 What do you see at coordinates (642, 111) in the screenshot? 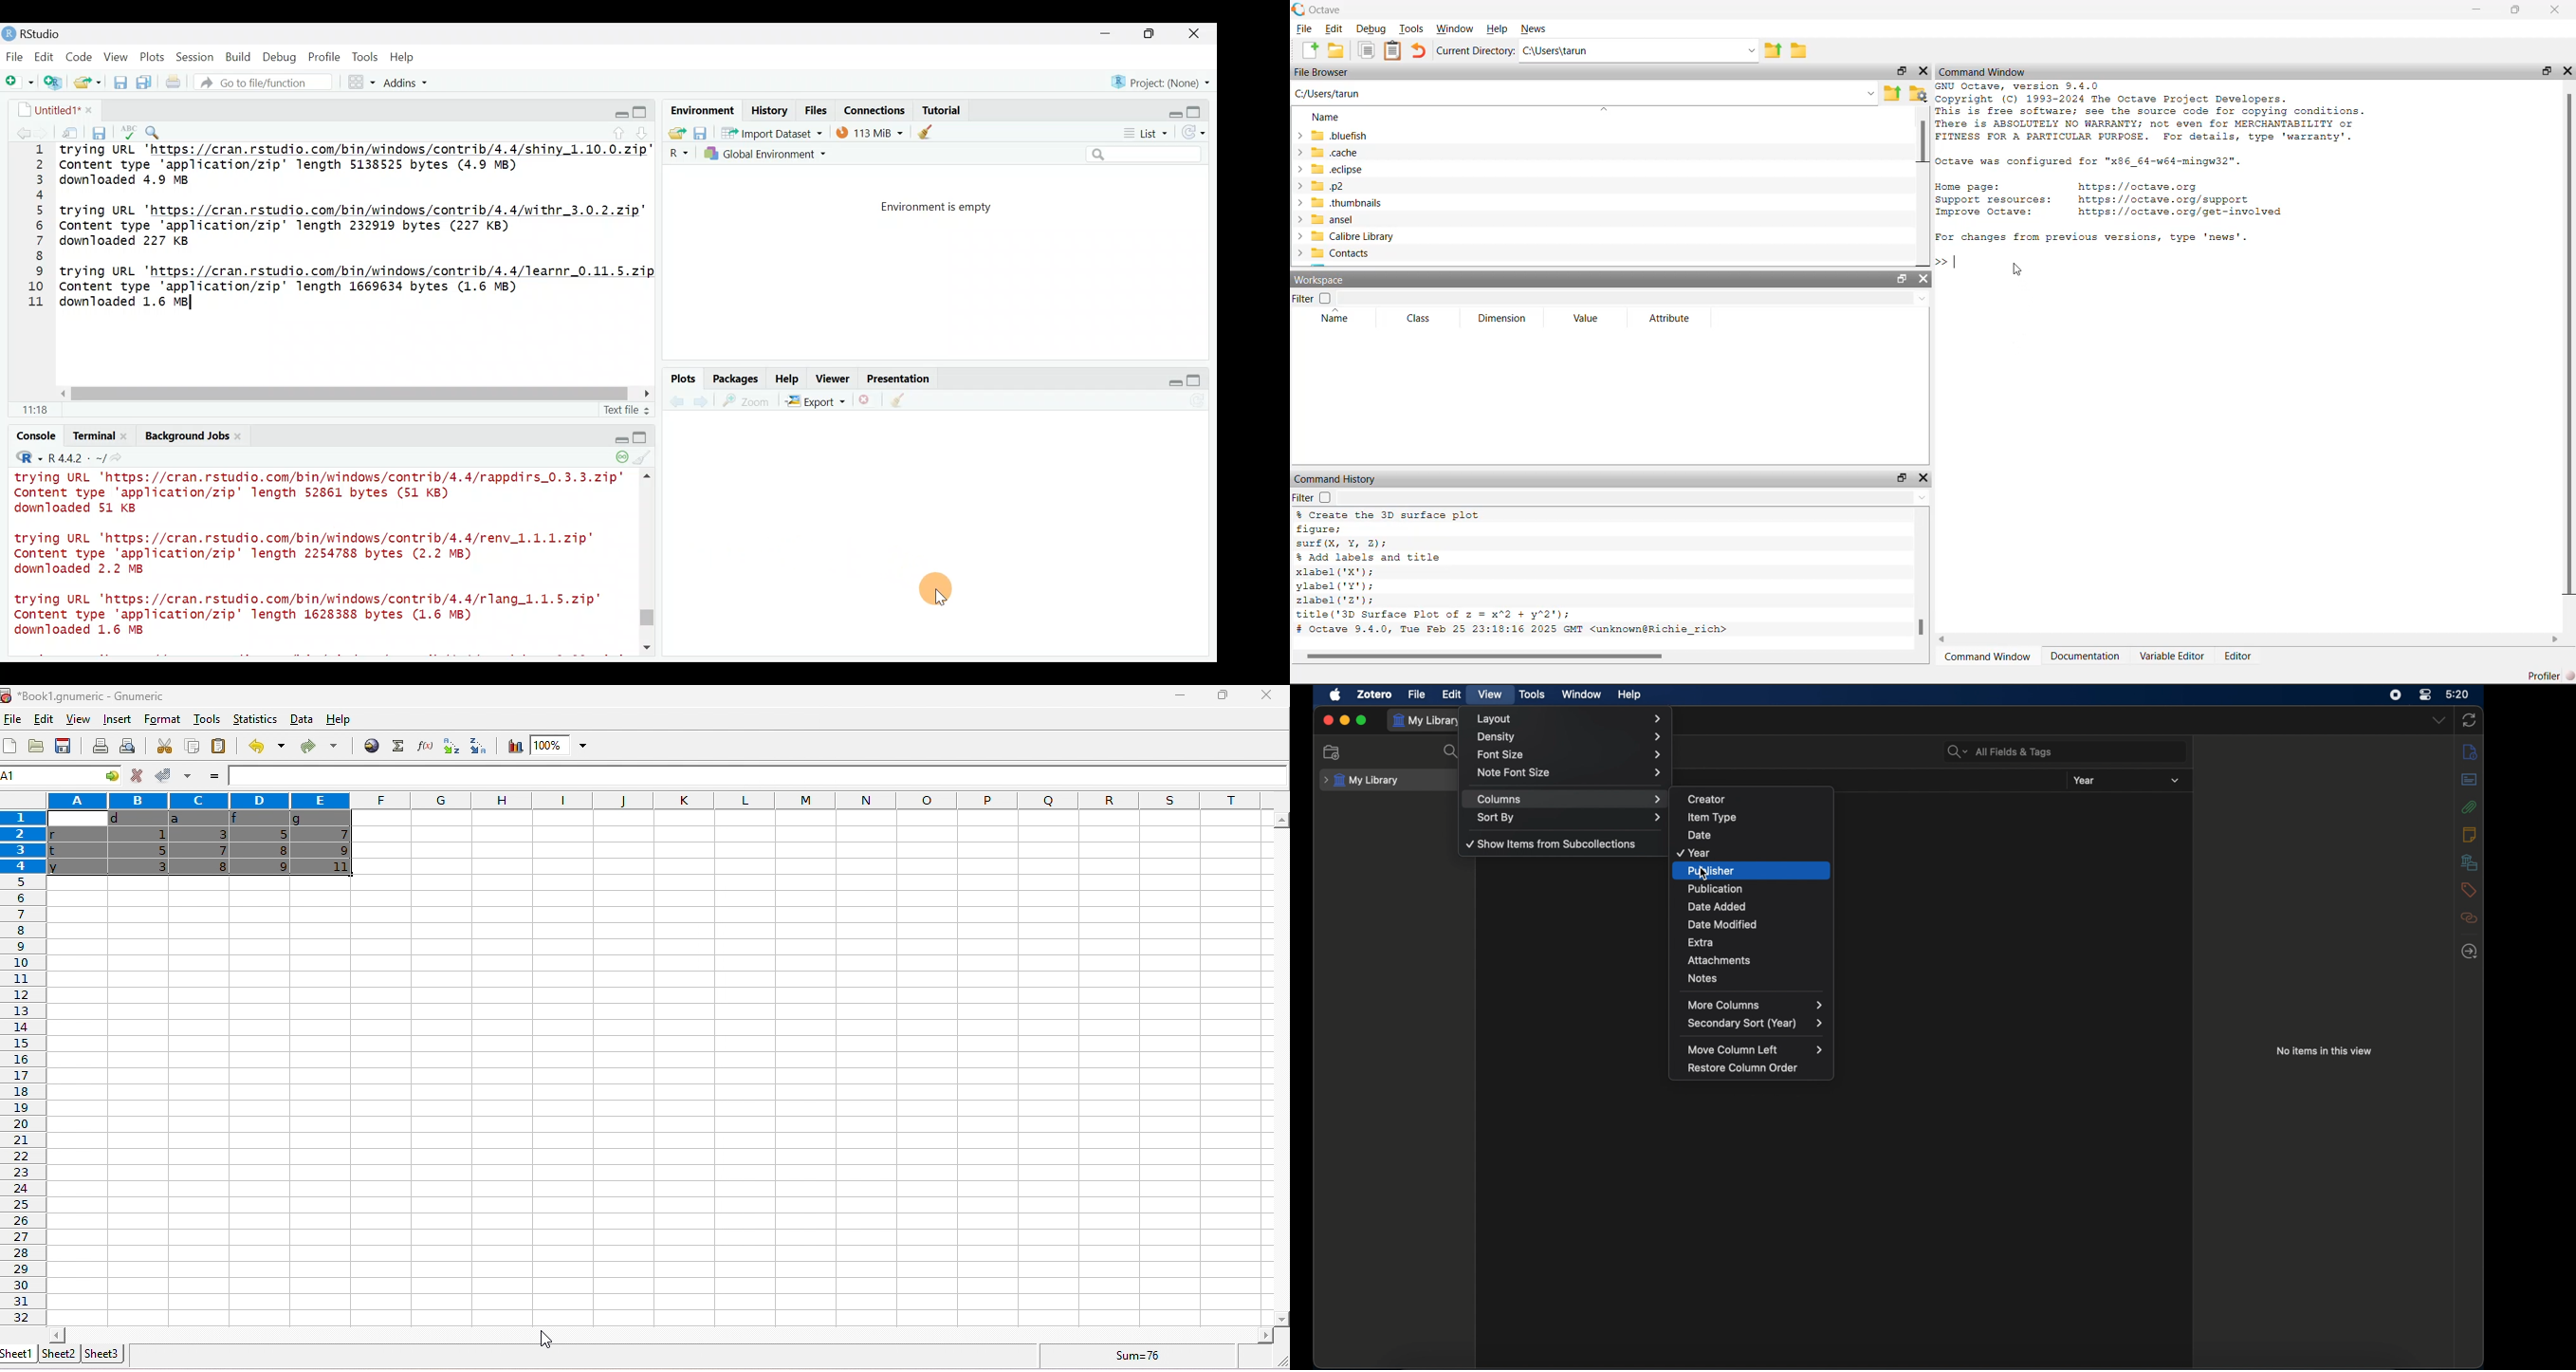
I see `maximize` at bounding box center [642, 111].